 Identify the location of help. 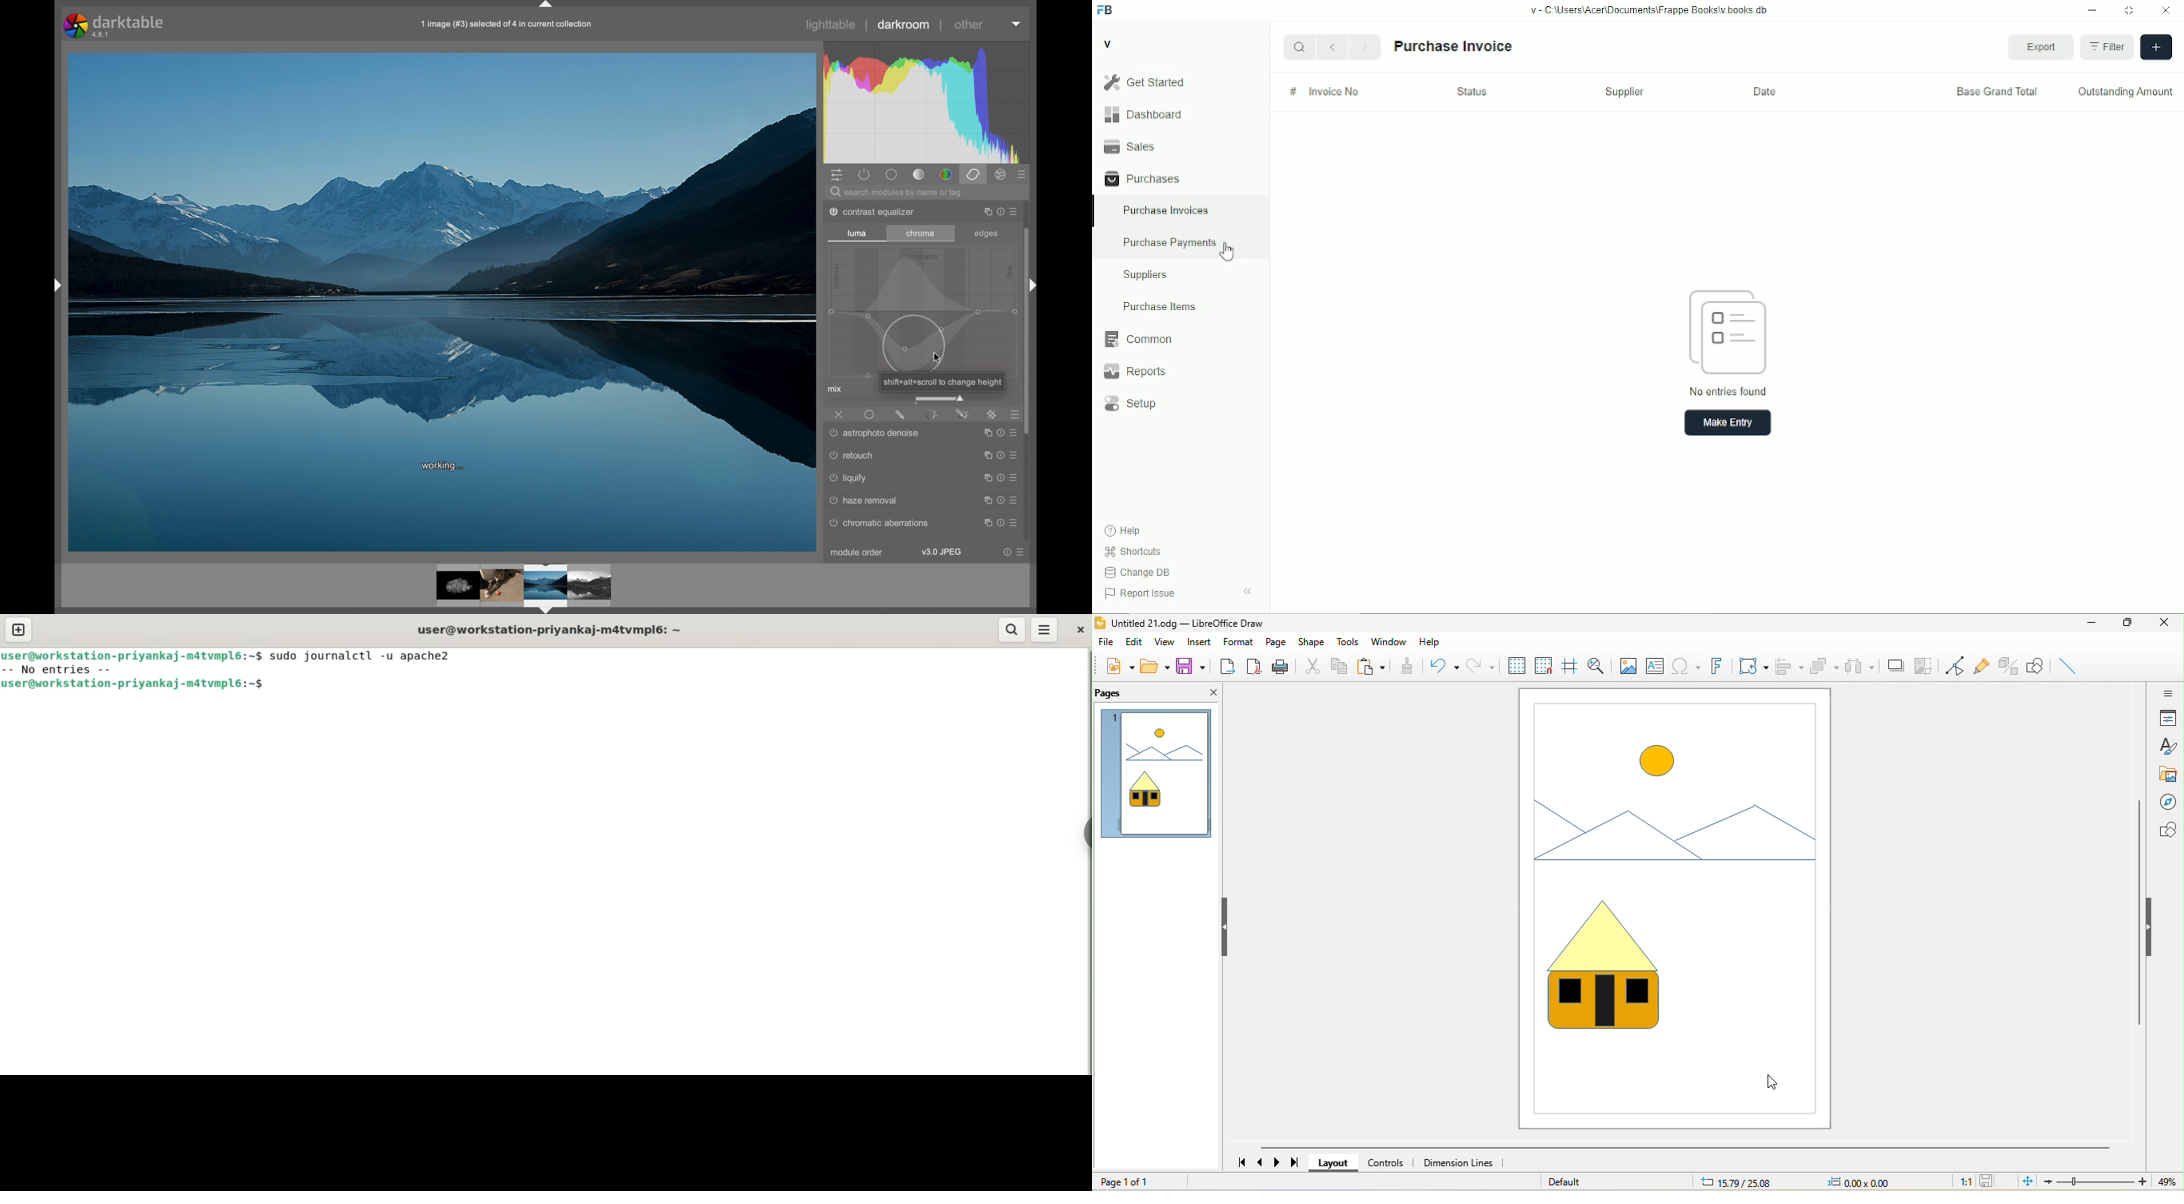
(1441, 642).